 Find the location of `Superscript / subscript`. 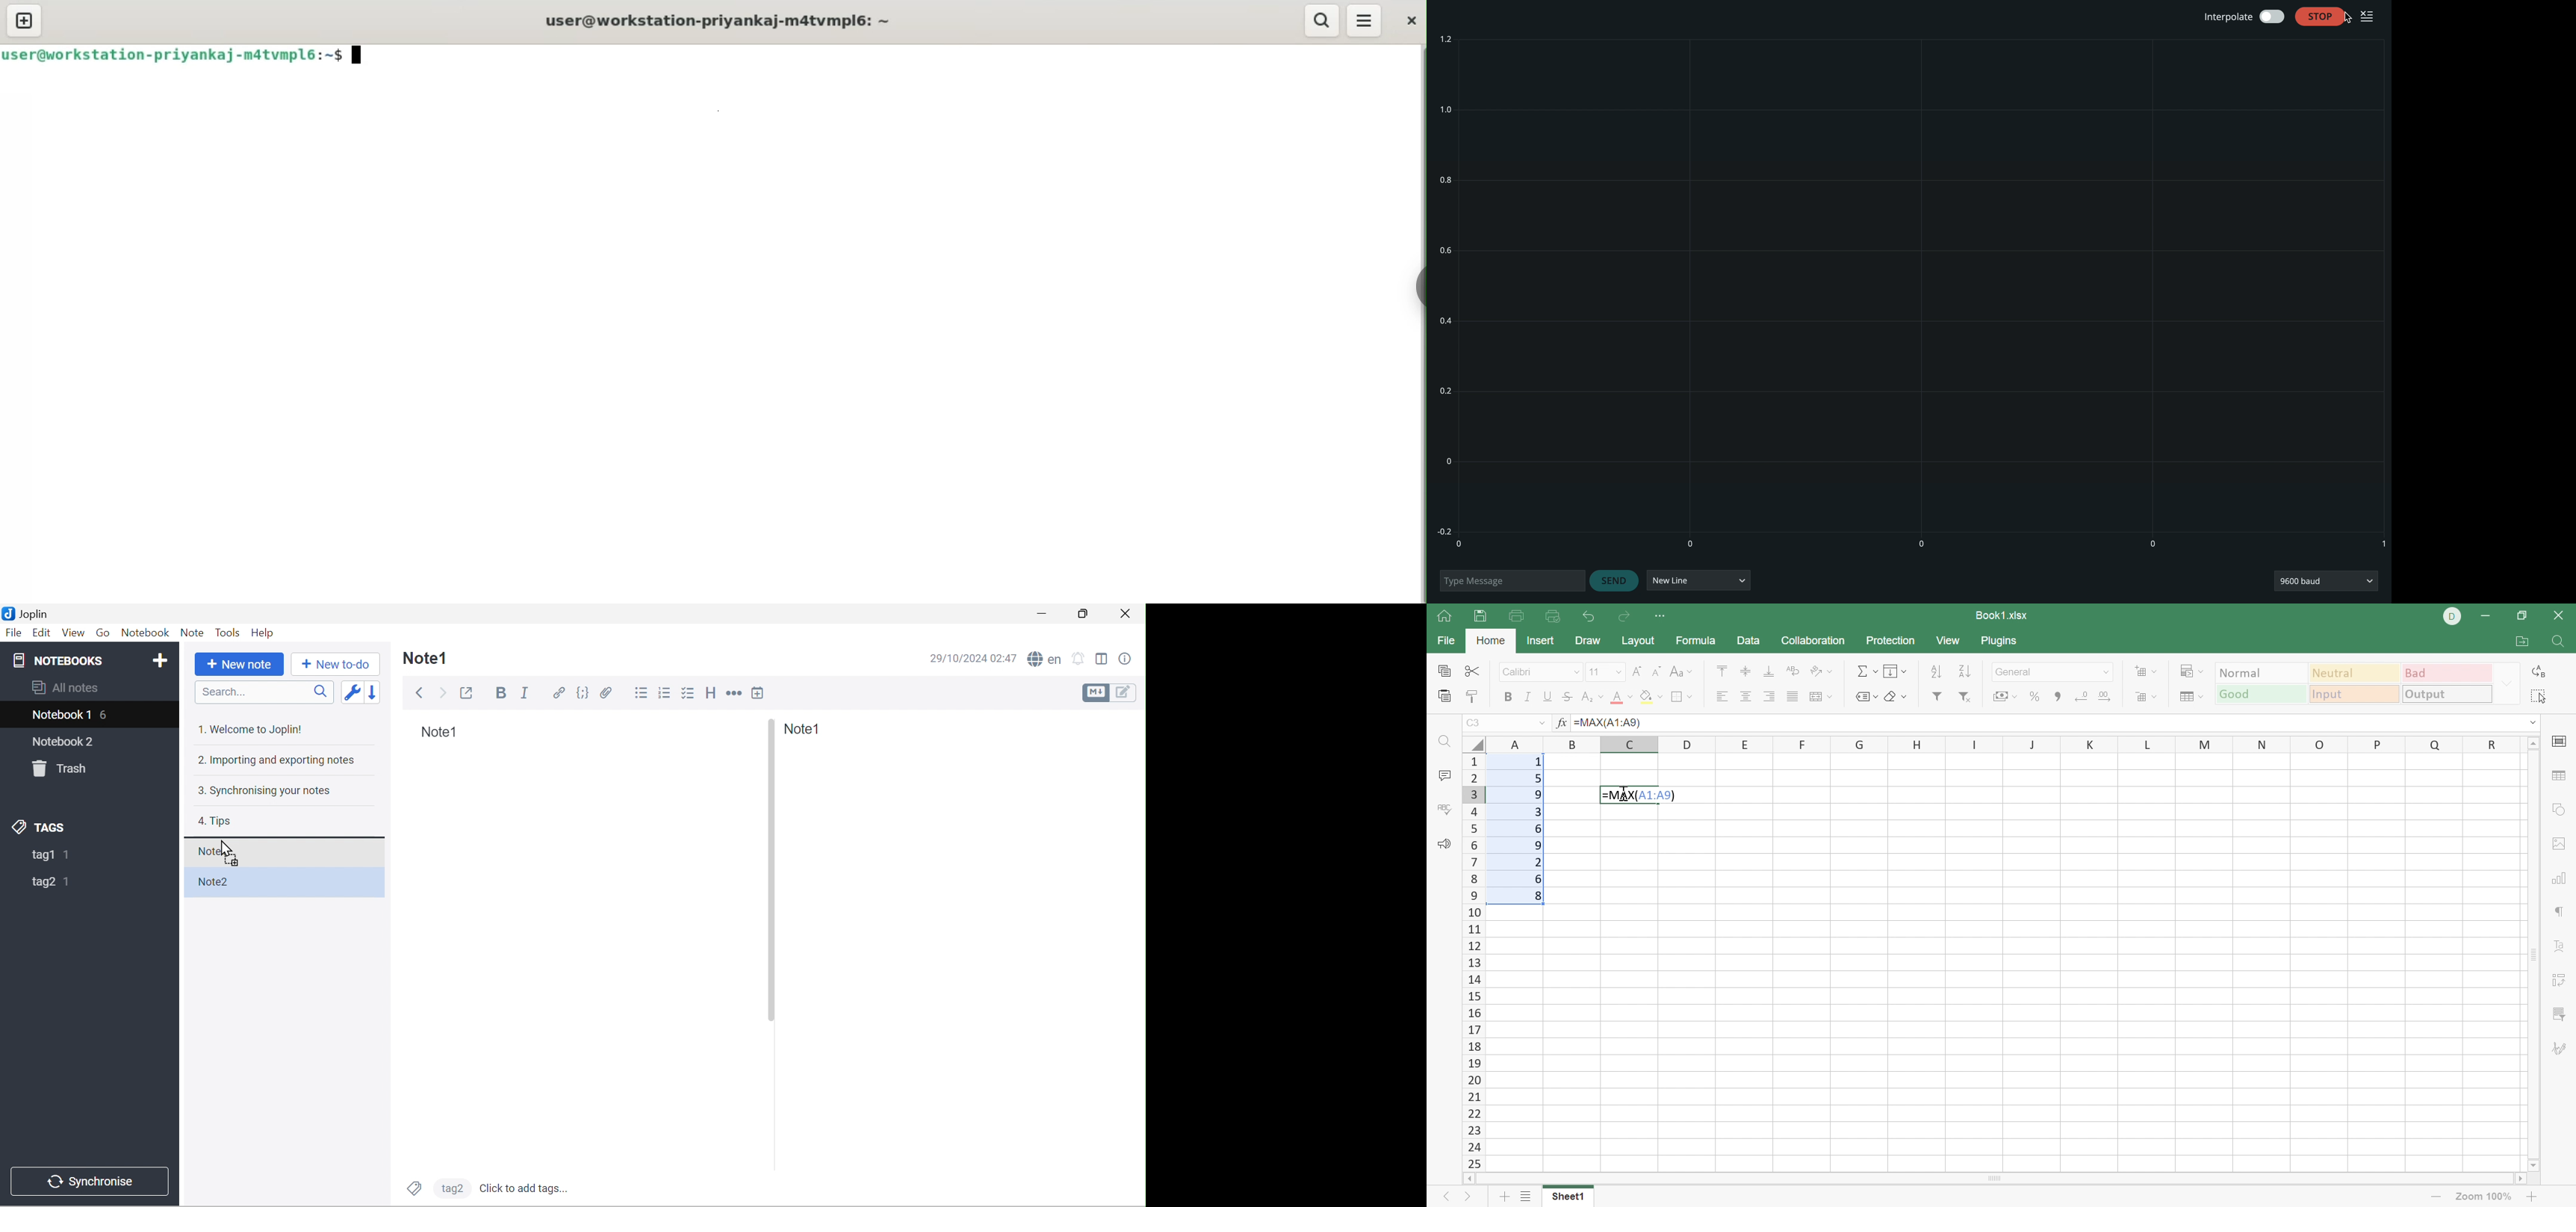

Superscript / subscript is located at coordinates (1590, 697).